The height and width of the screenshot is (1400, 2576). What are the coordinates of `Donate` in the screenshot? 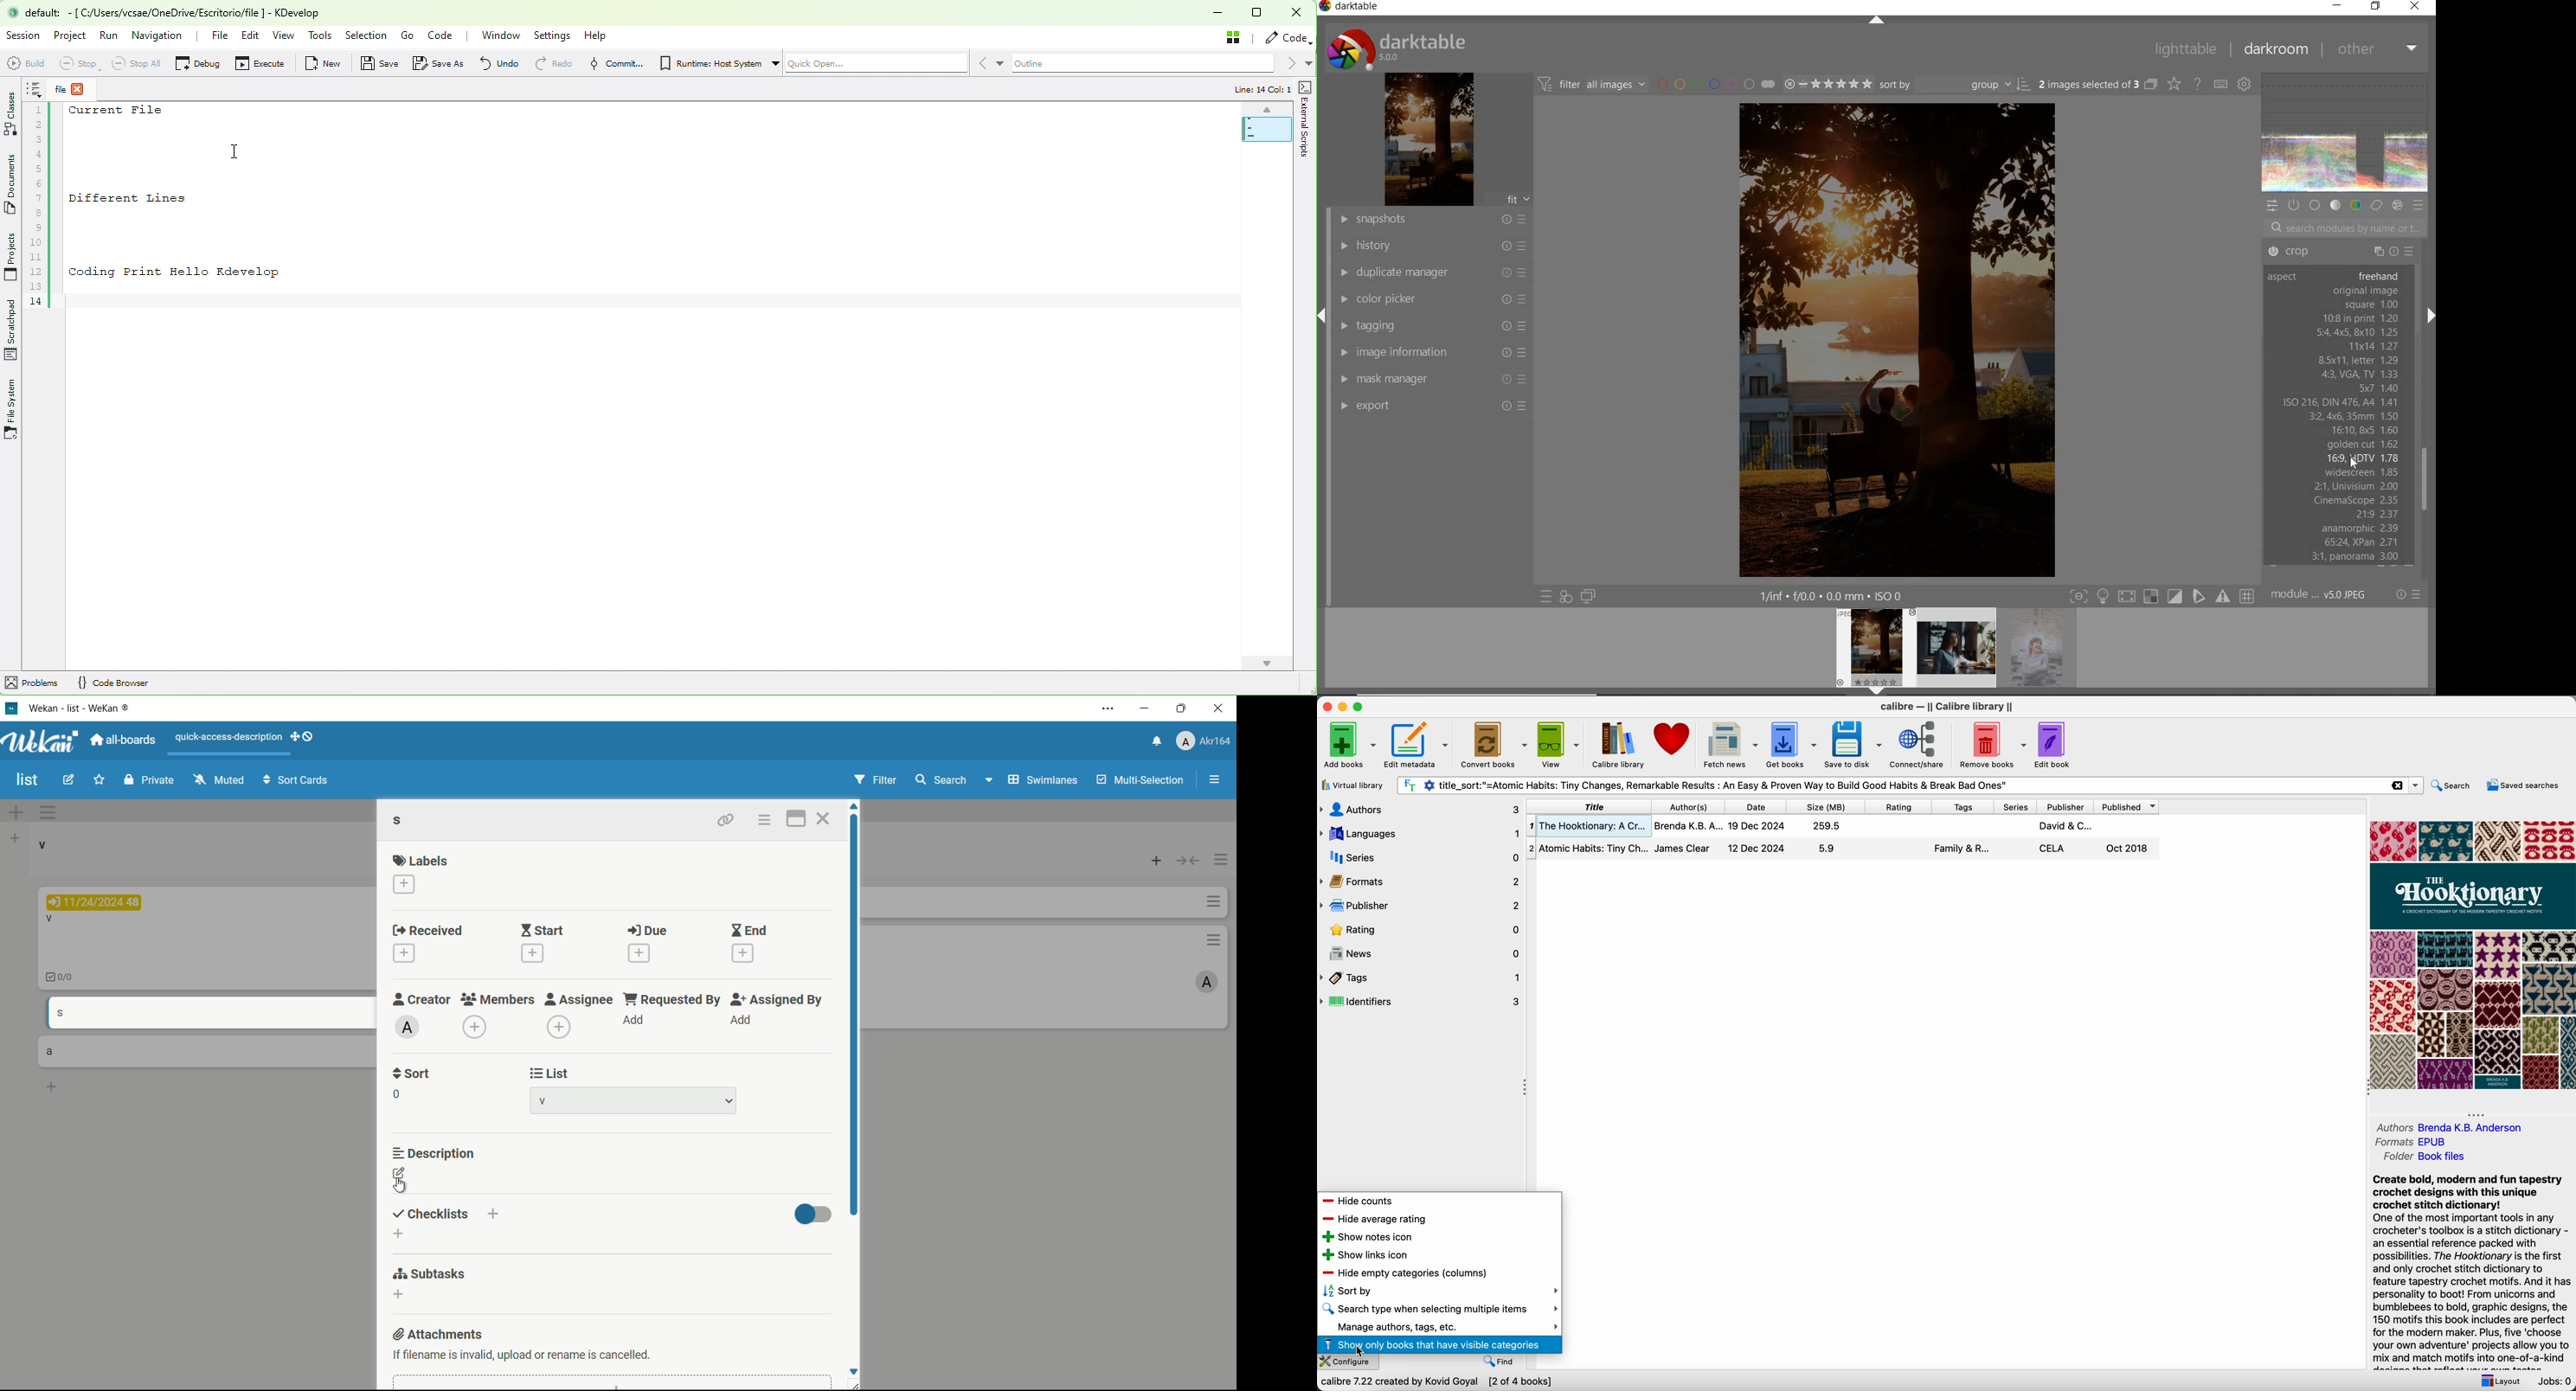 It's located at (1674, 736).